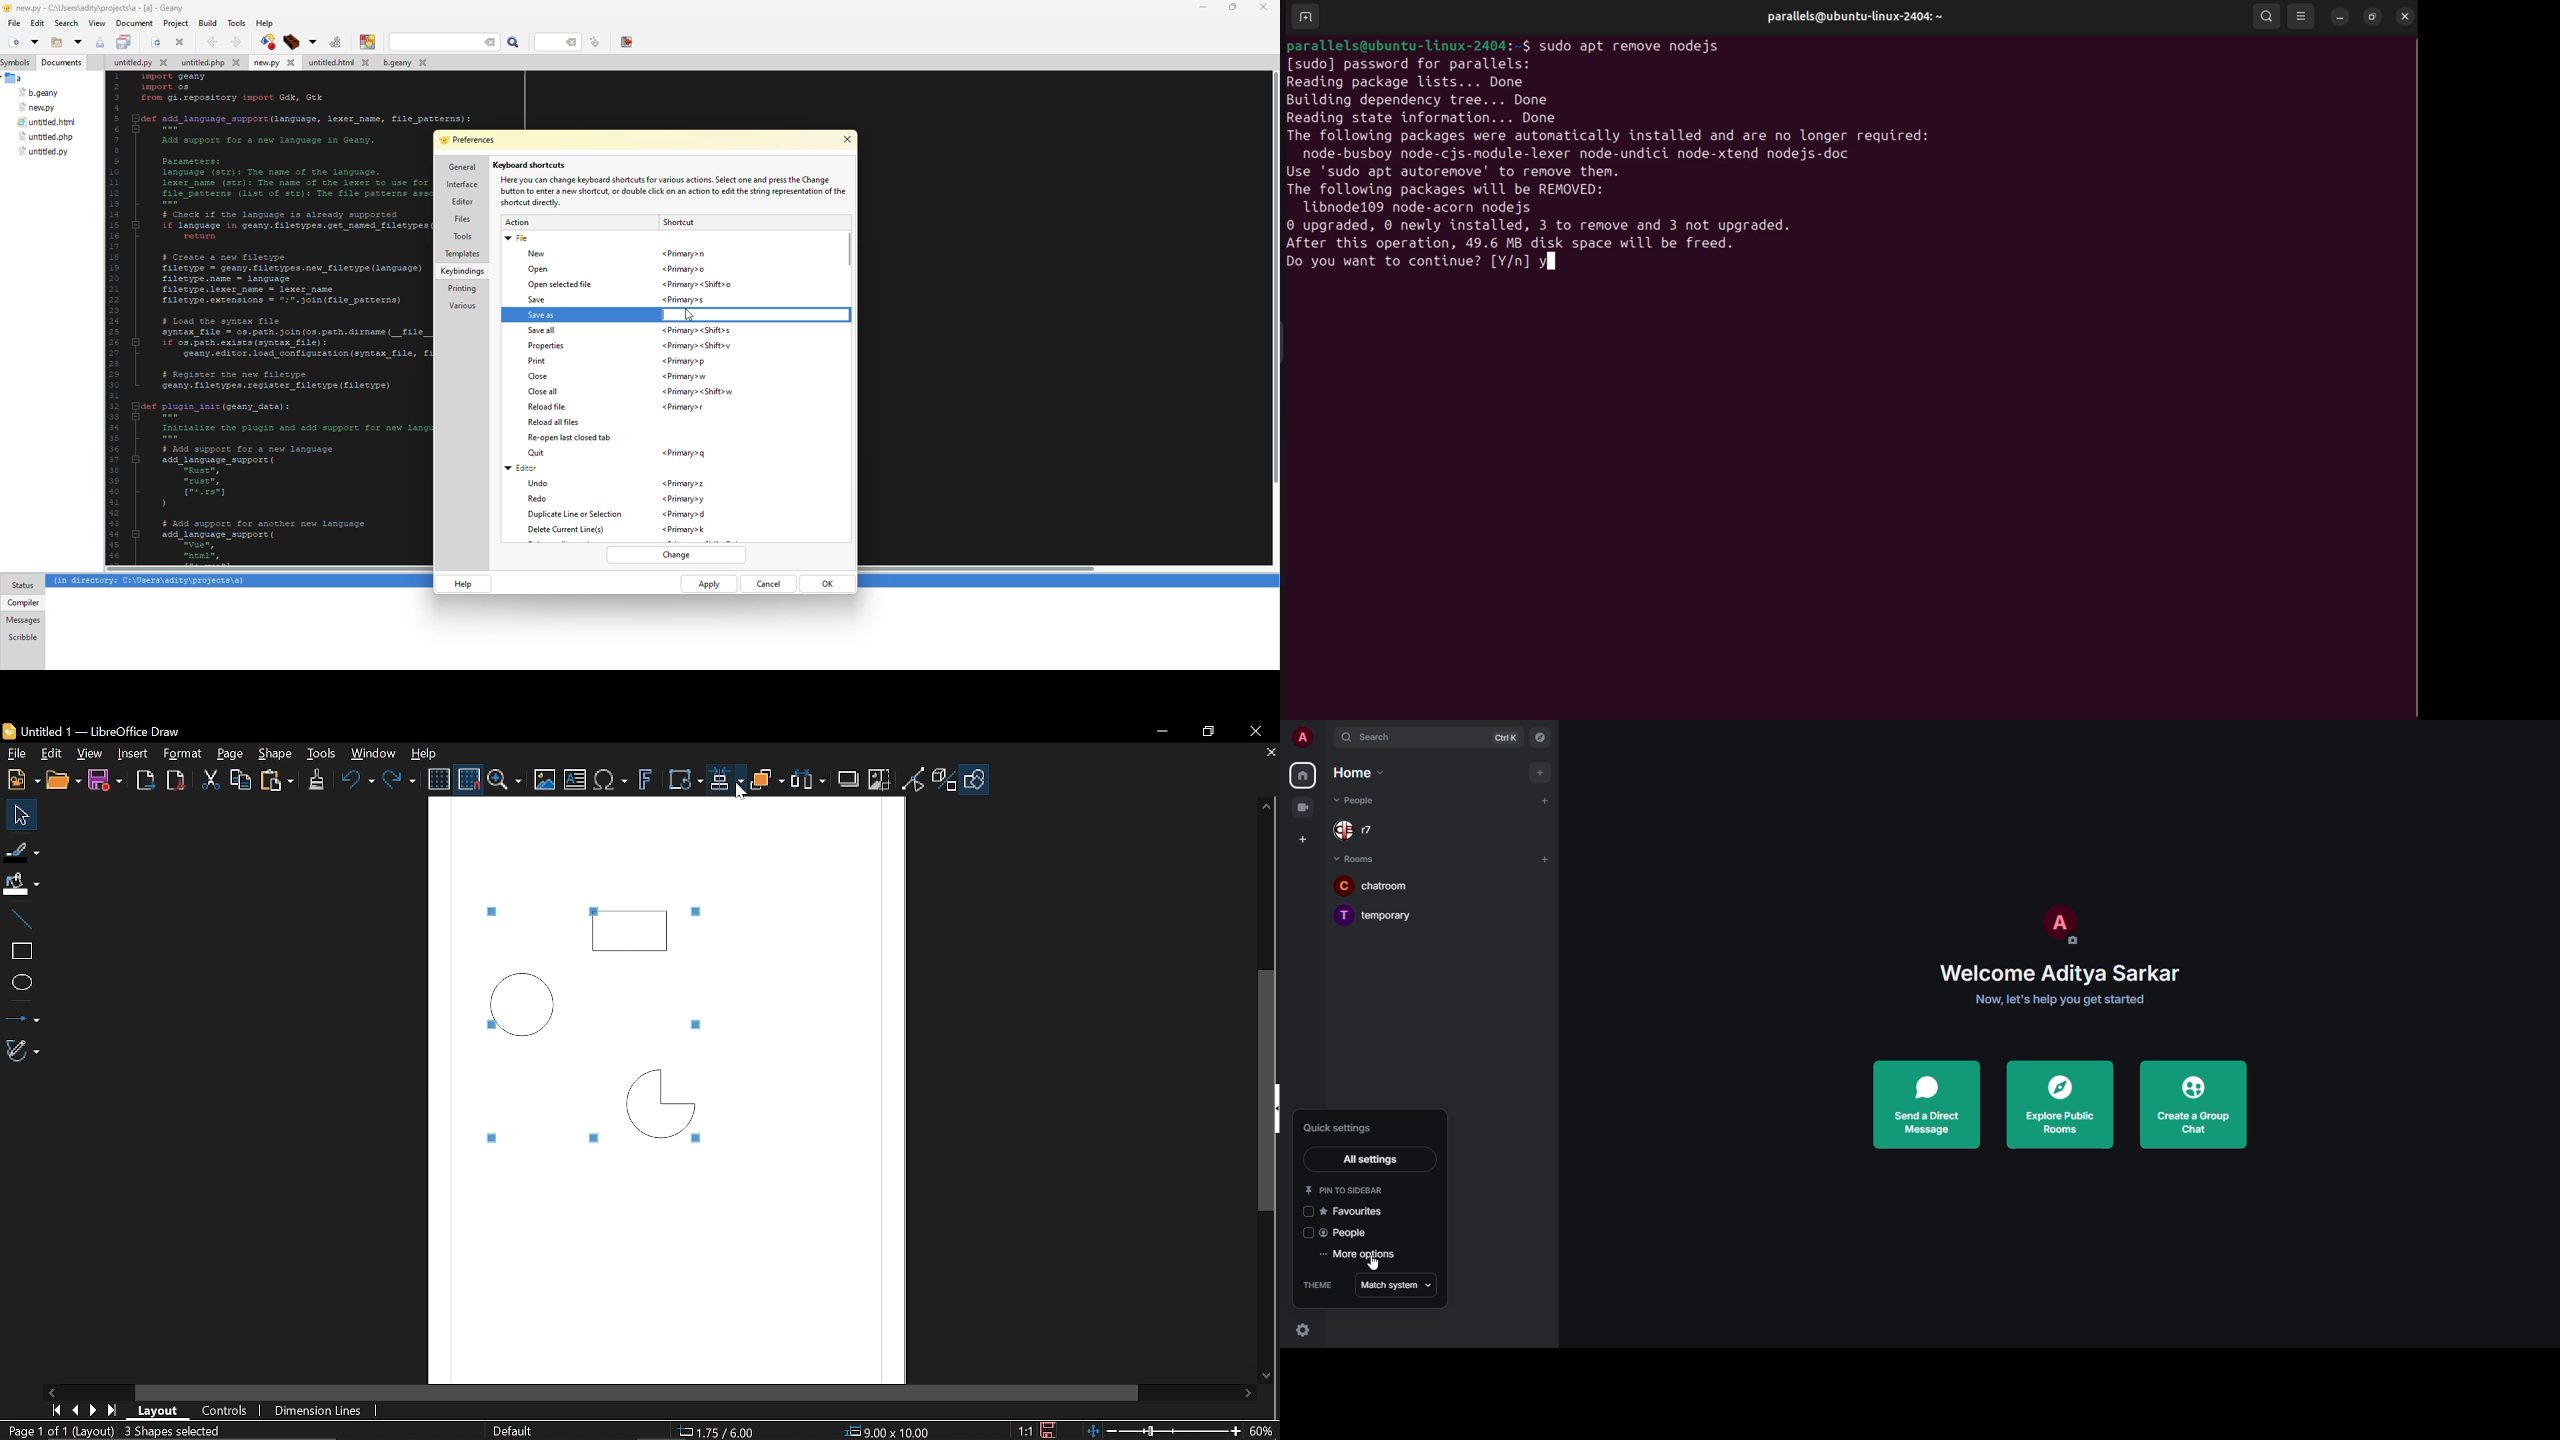 This screenshot has width=2576, height=1456. Describe the element at coordinates (1305, 1233) in the screenshot. I see `click to enable` at that location.